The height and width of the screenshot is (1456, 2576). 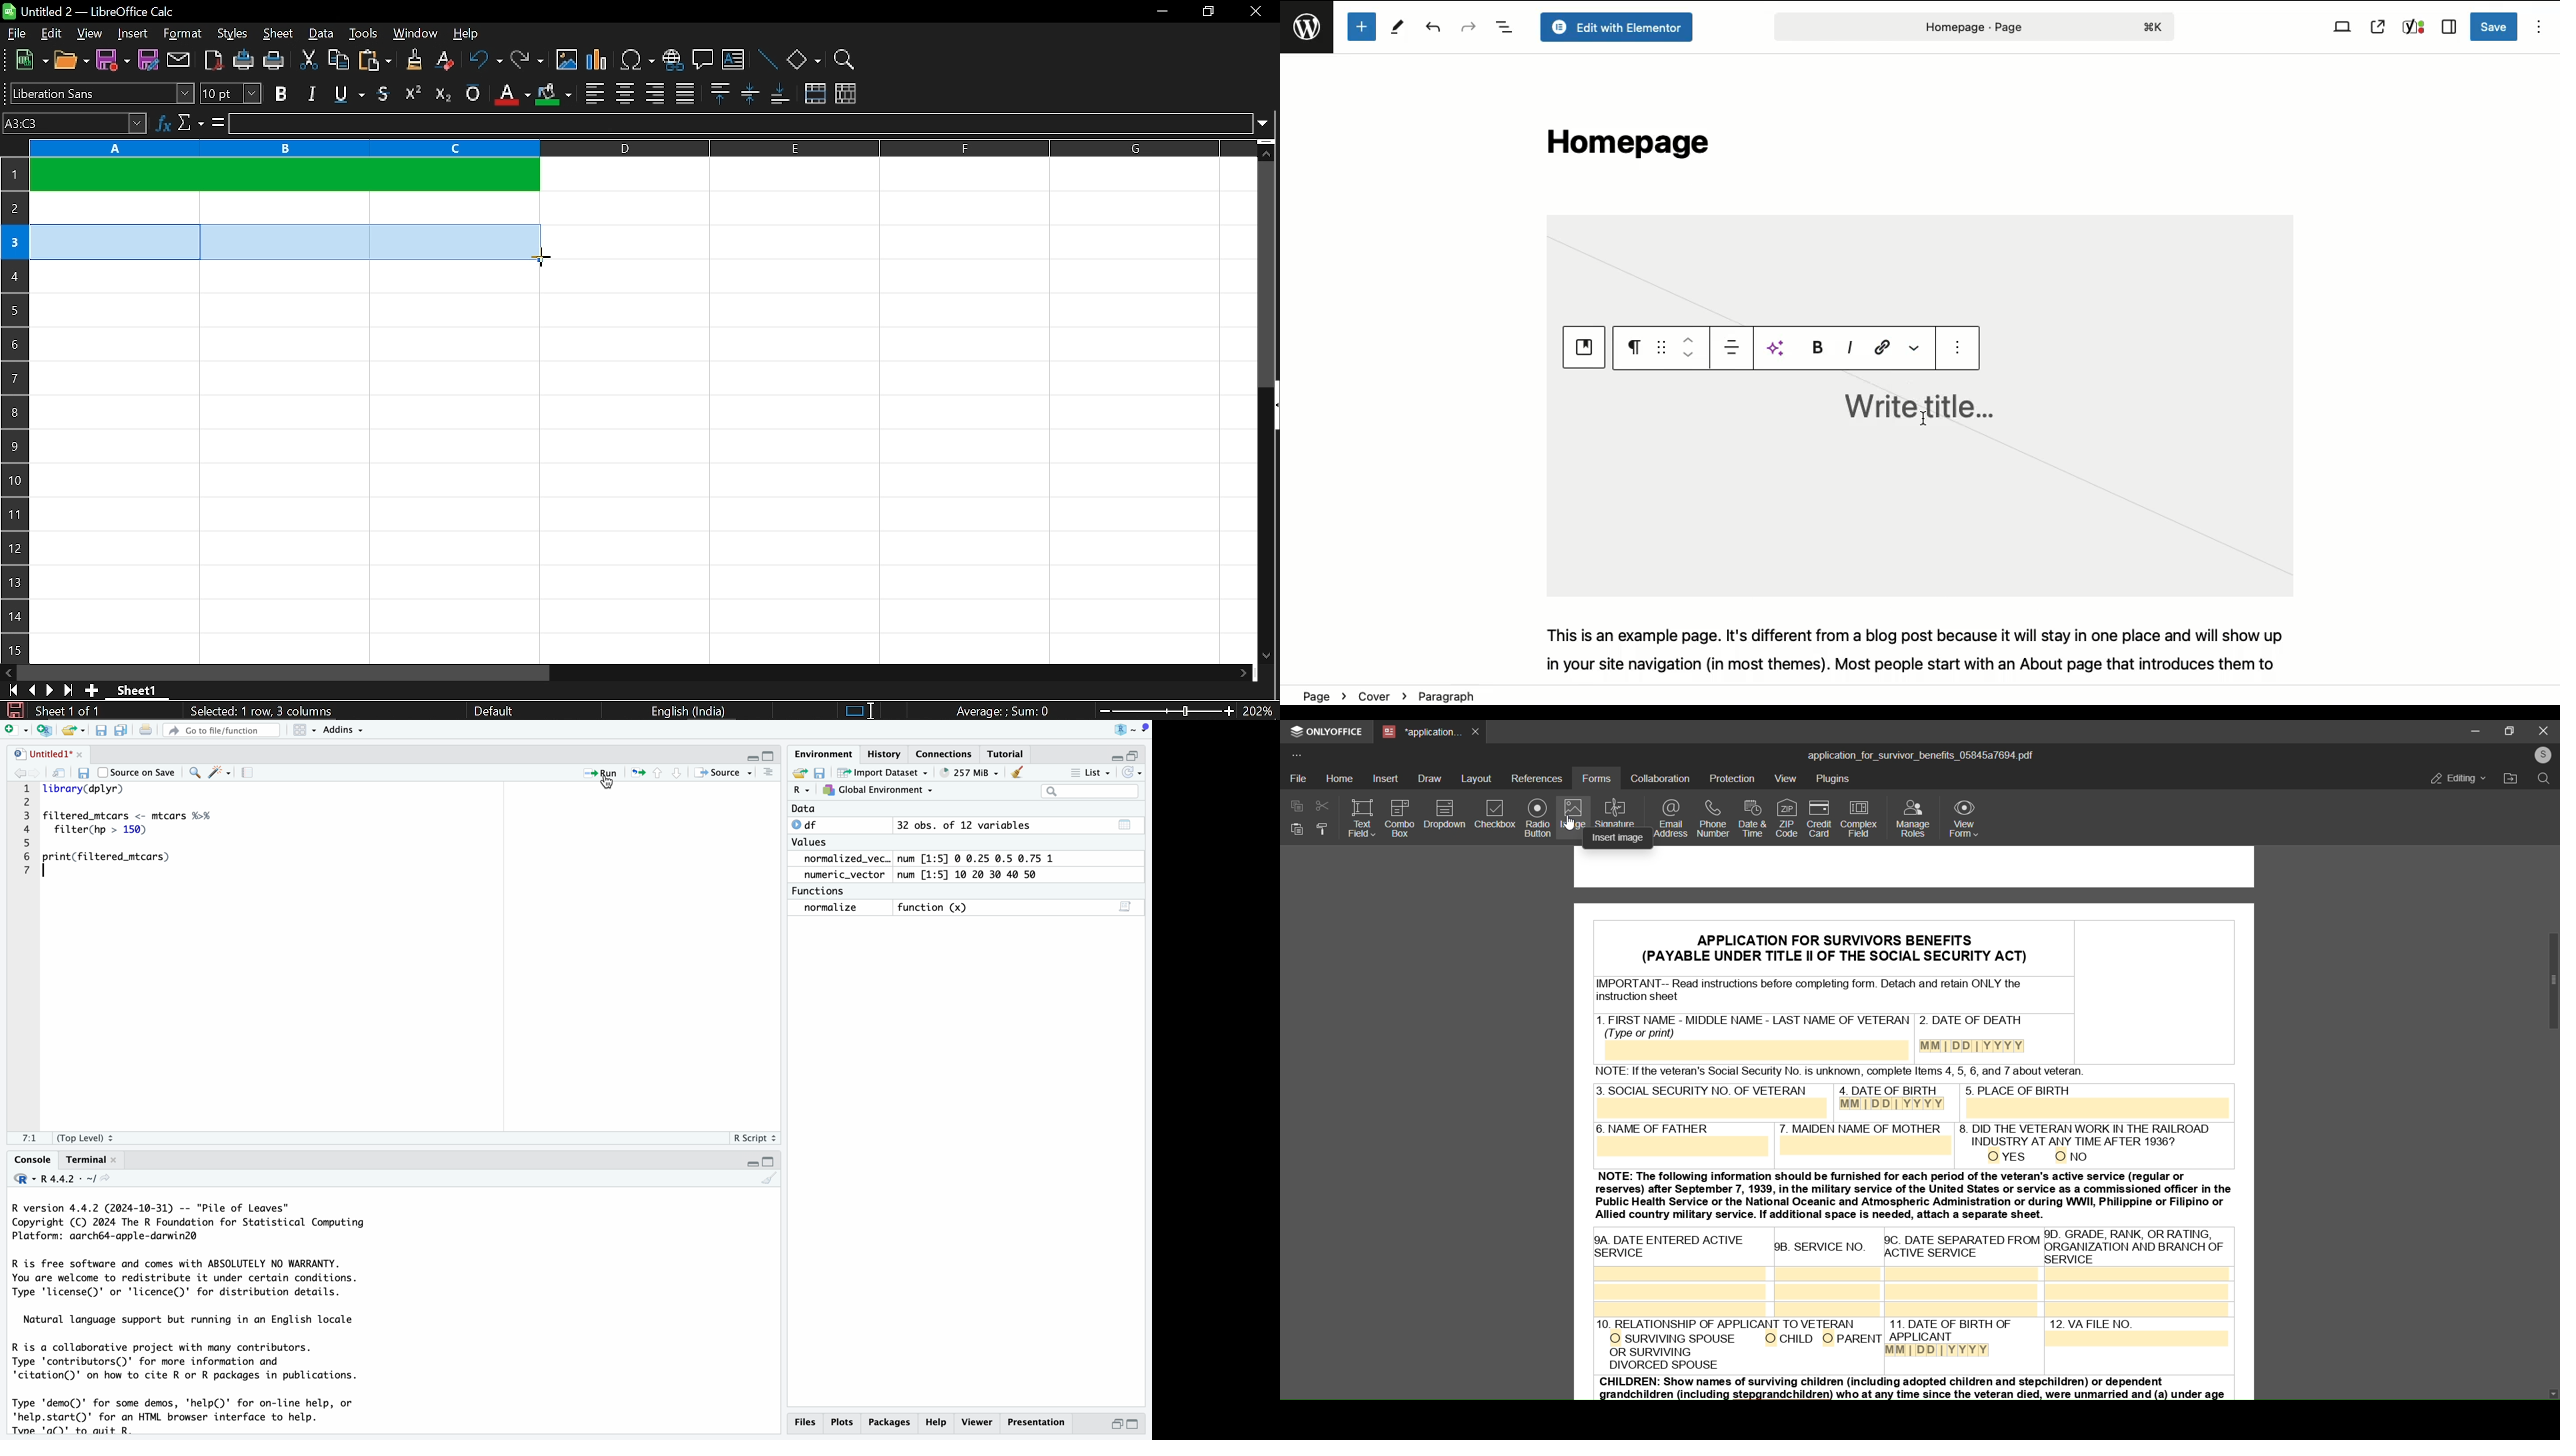 I want to click on go forward, so click(x=34, y=772).